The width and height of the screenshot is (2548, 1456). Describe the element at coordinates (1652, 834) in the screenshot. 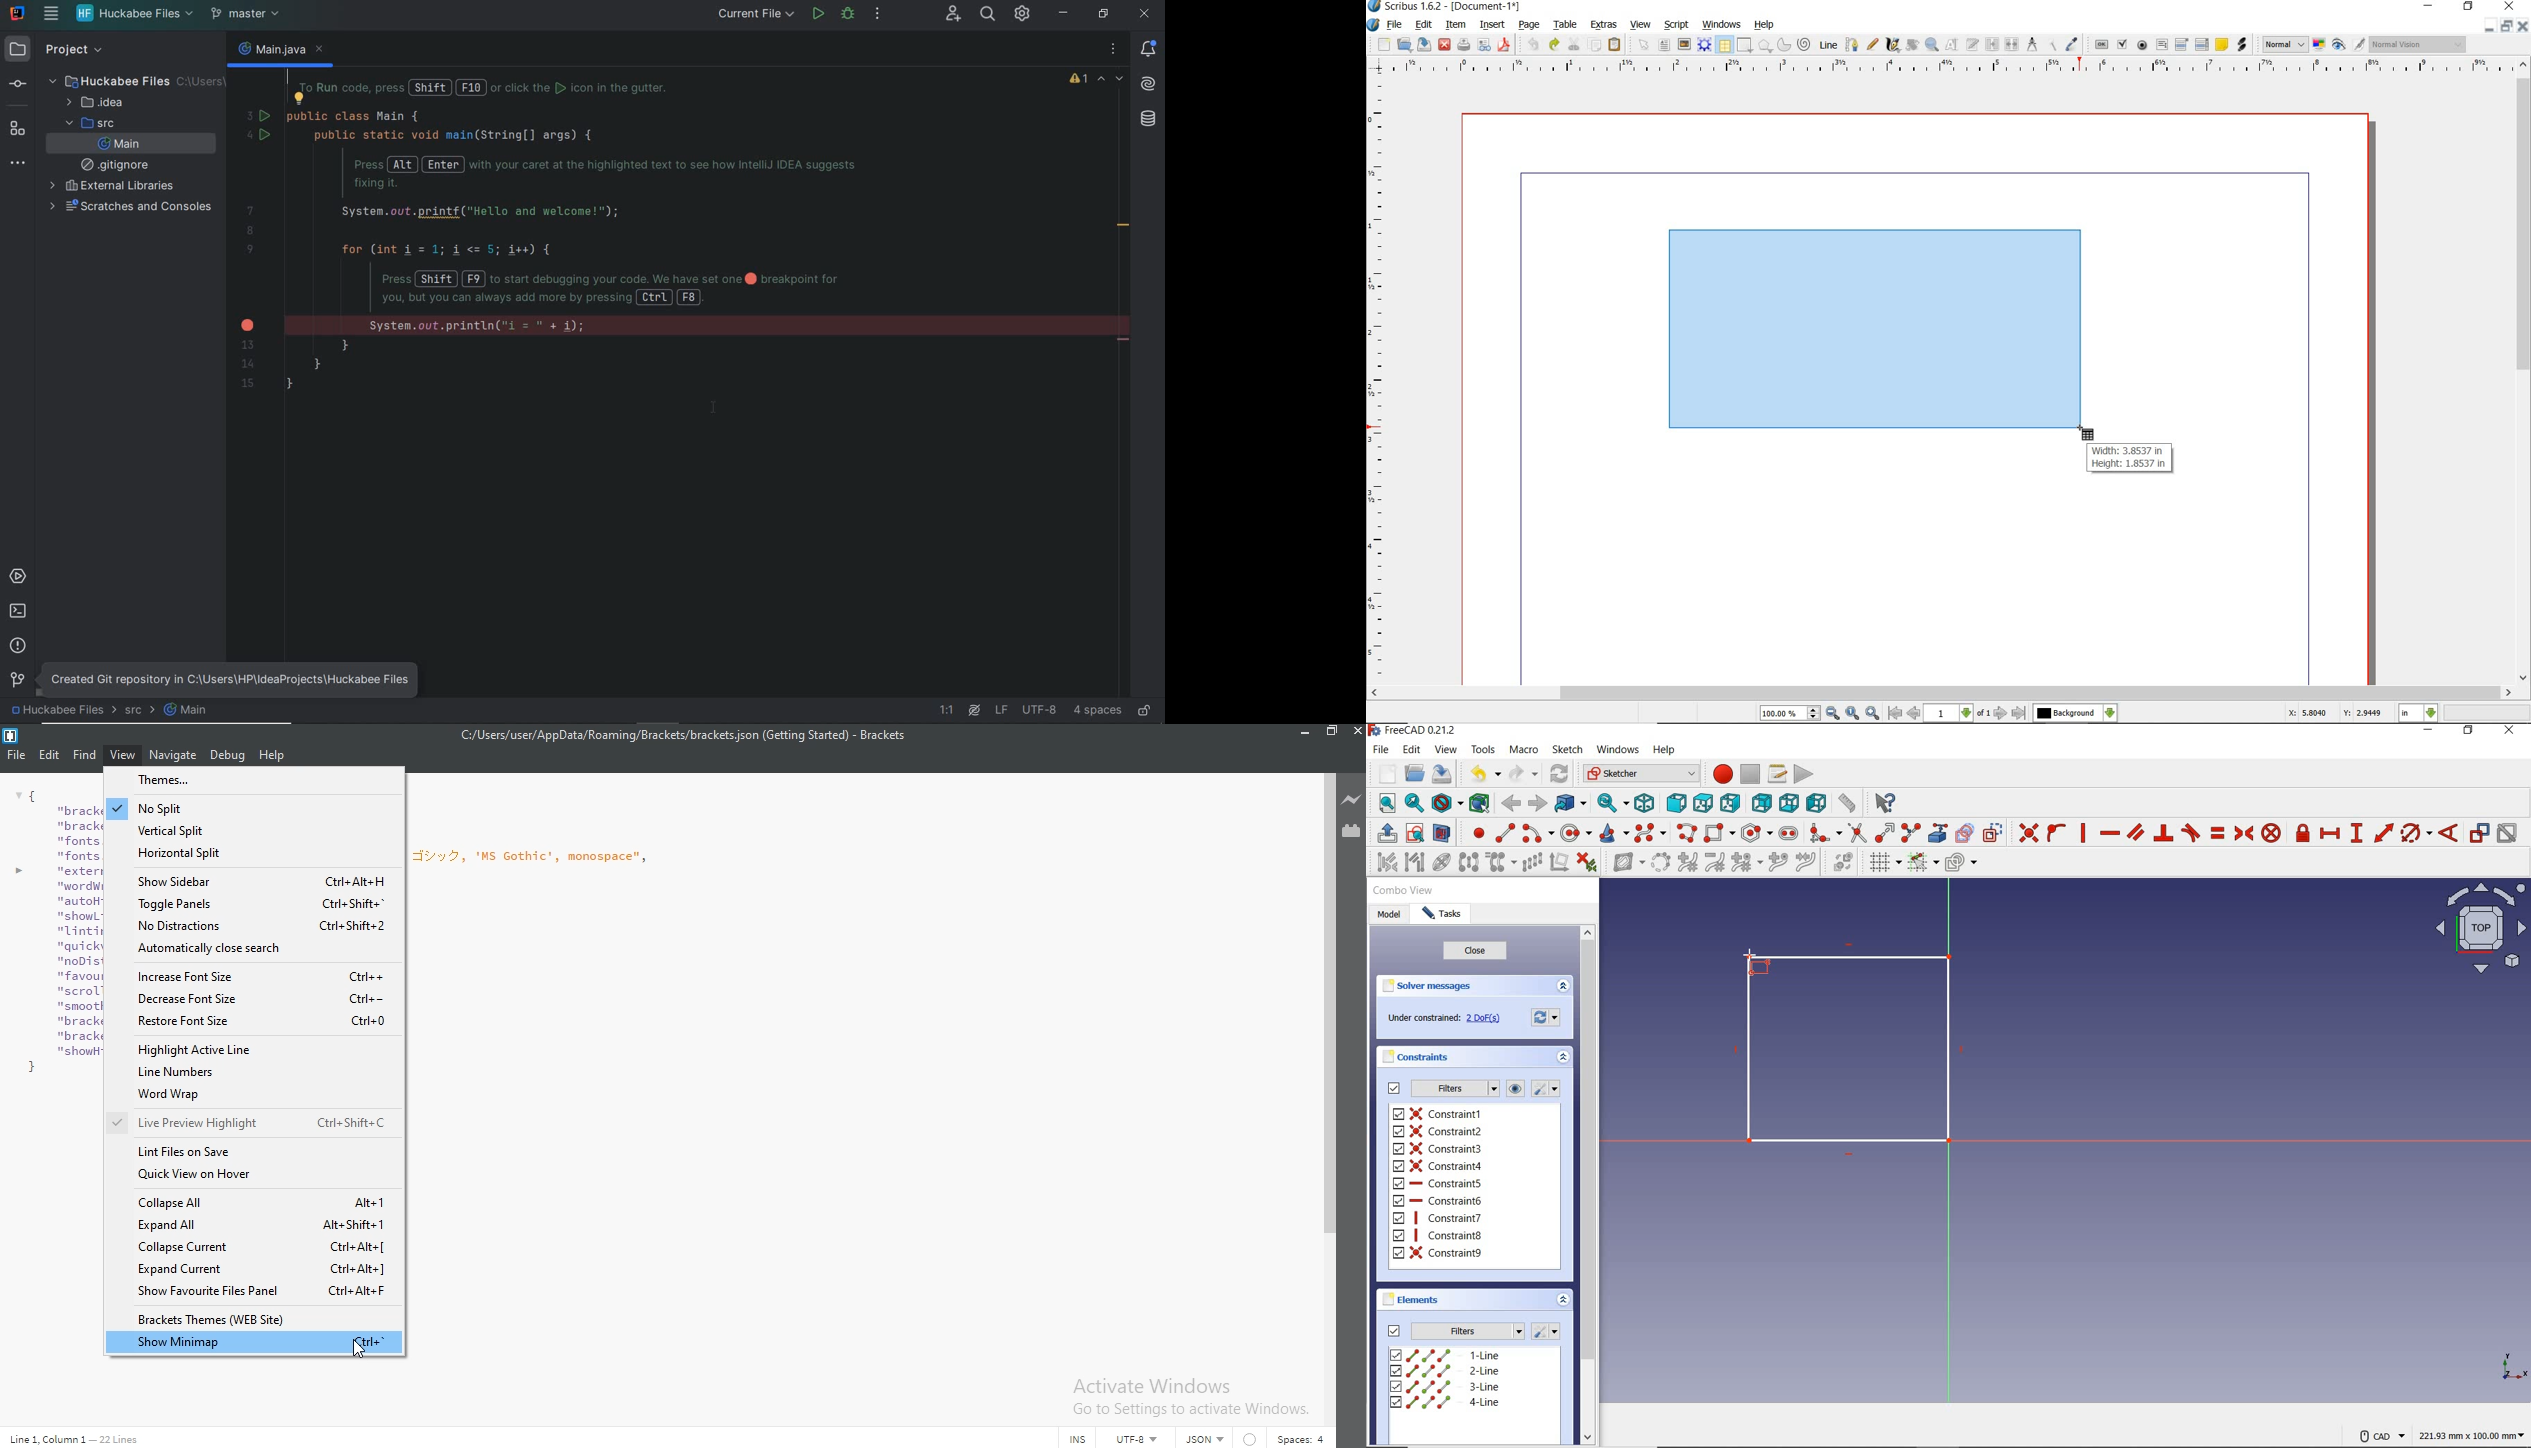

I see `create B-Spline` at that location.